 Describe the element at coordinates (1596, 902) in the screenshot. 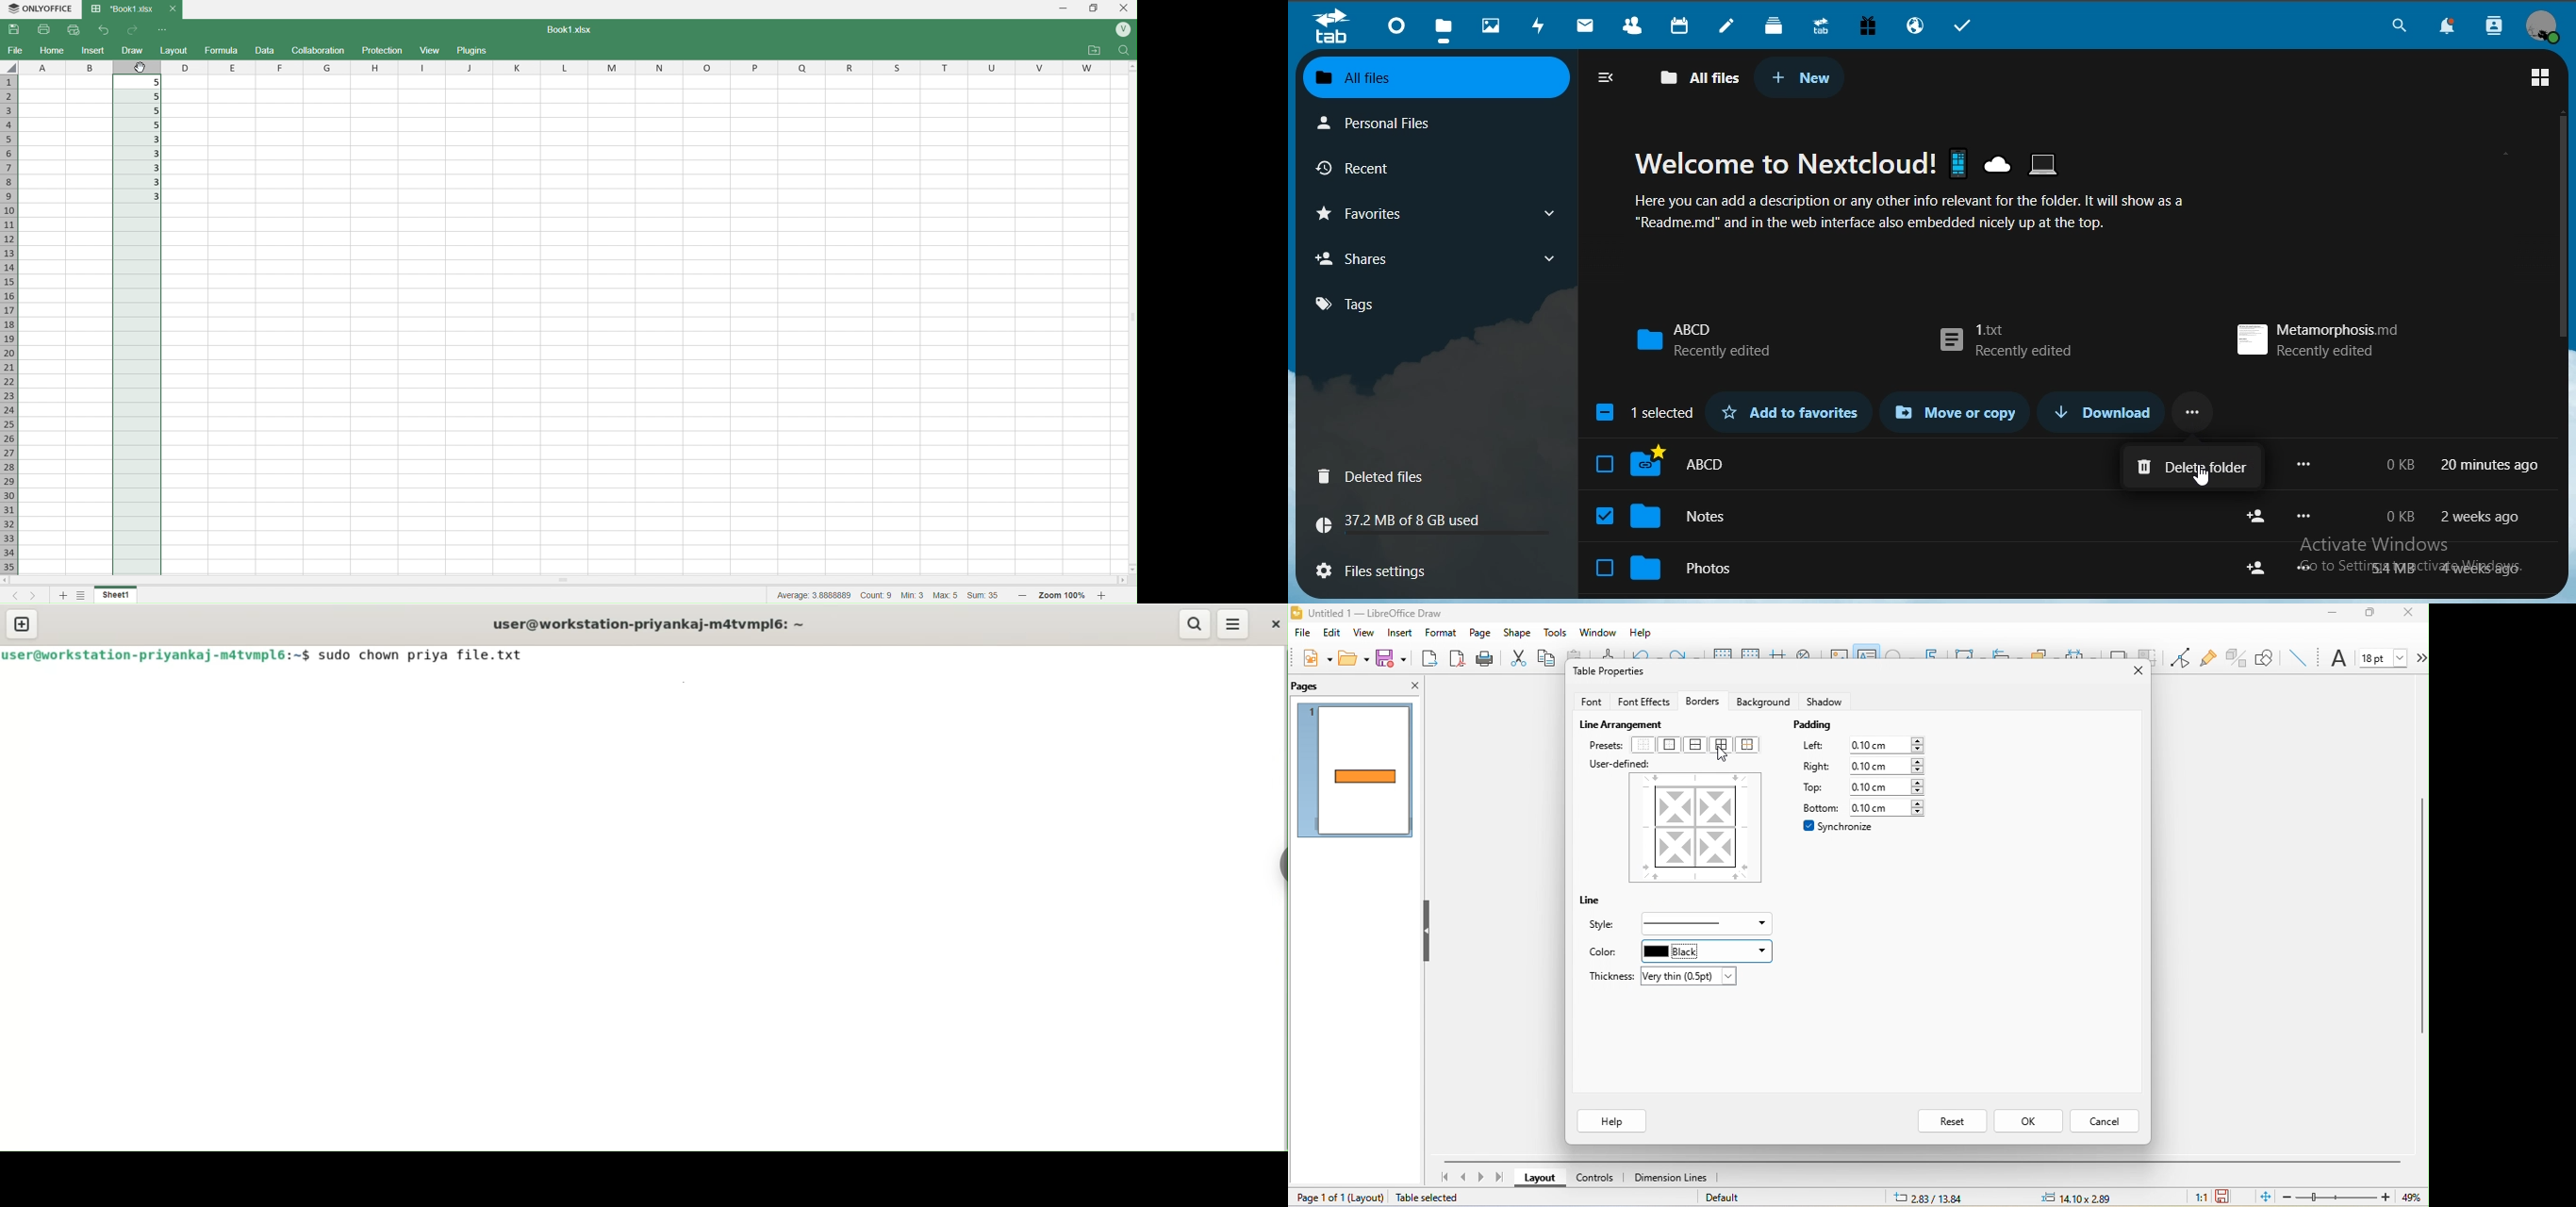

I see `line` at that location.